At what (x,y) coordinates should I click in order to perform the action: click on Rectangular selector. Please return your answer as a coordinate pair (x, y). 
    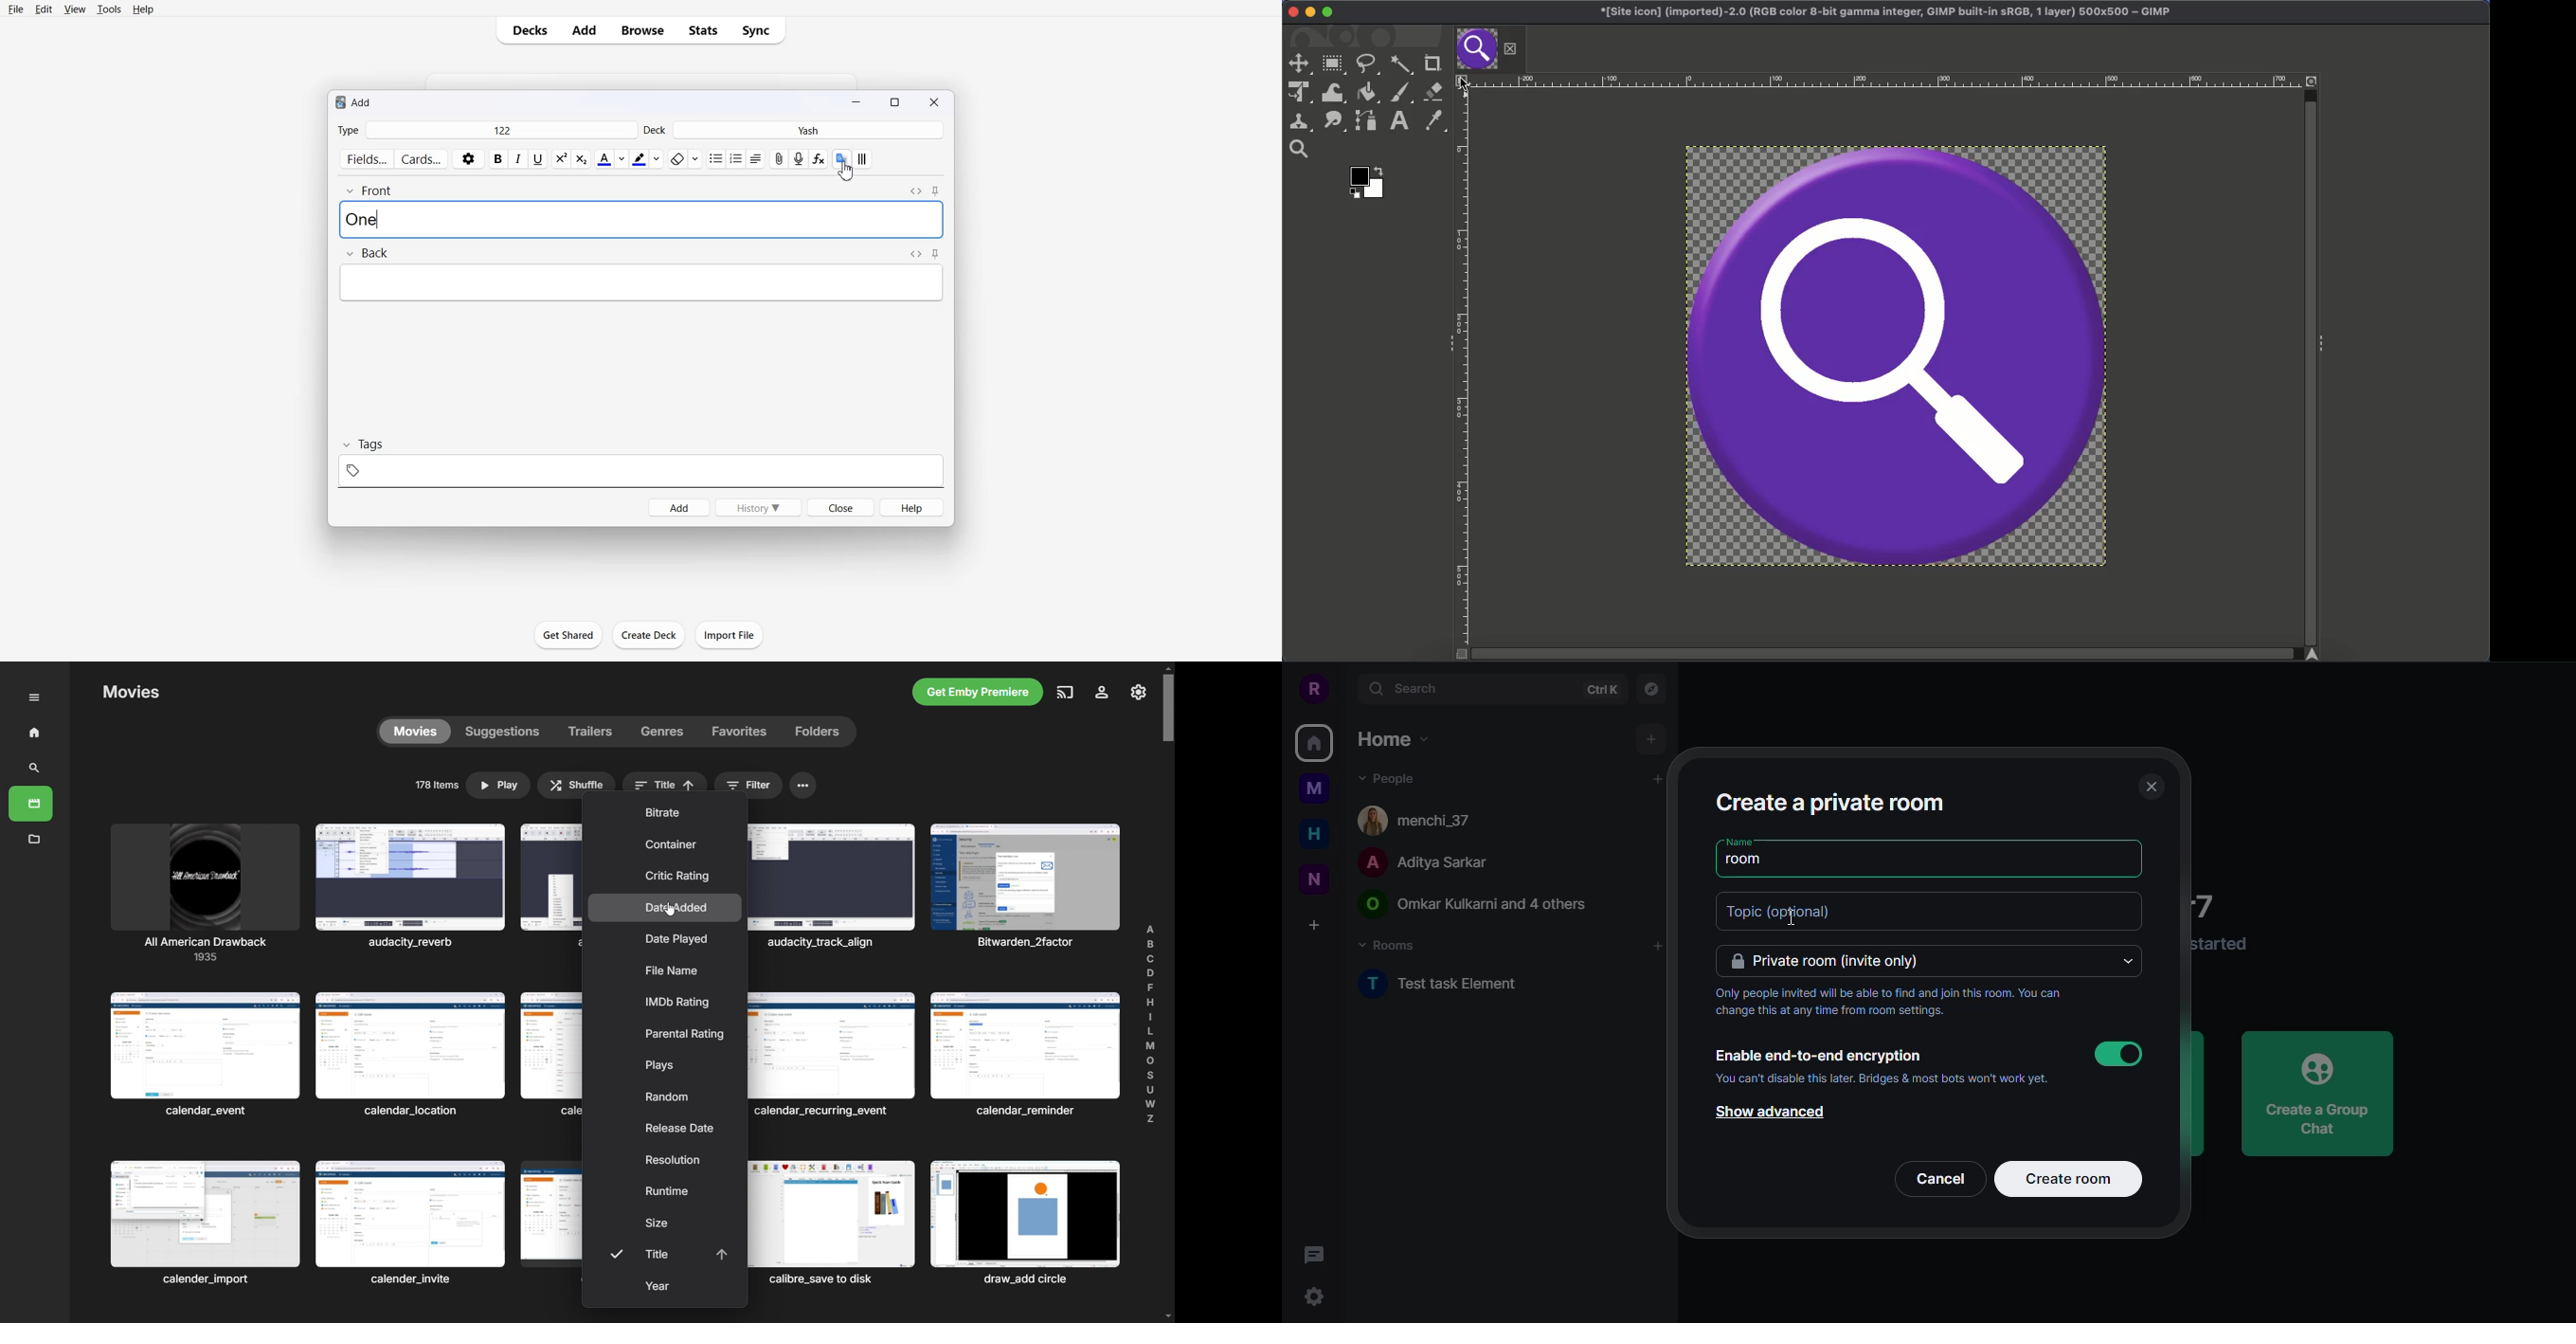
    Looking at the image, I should click on (1333, 66).